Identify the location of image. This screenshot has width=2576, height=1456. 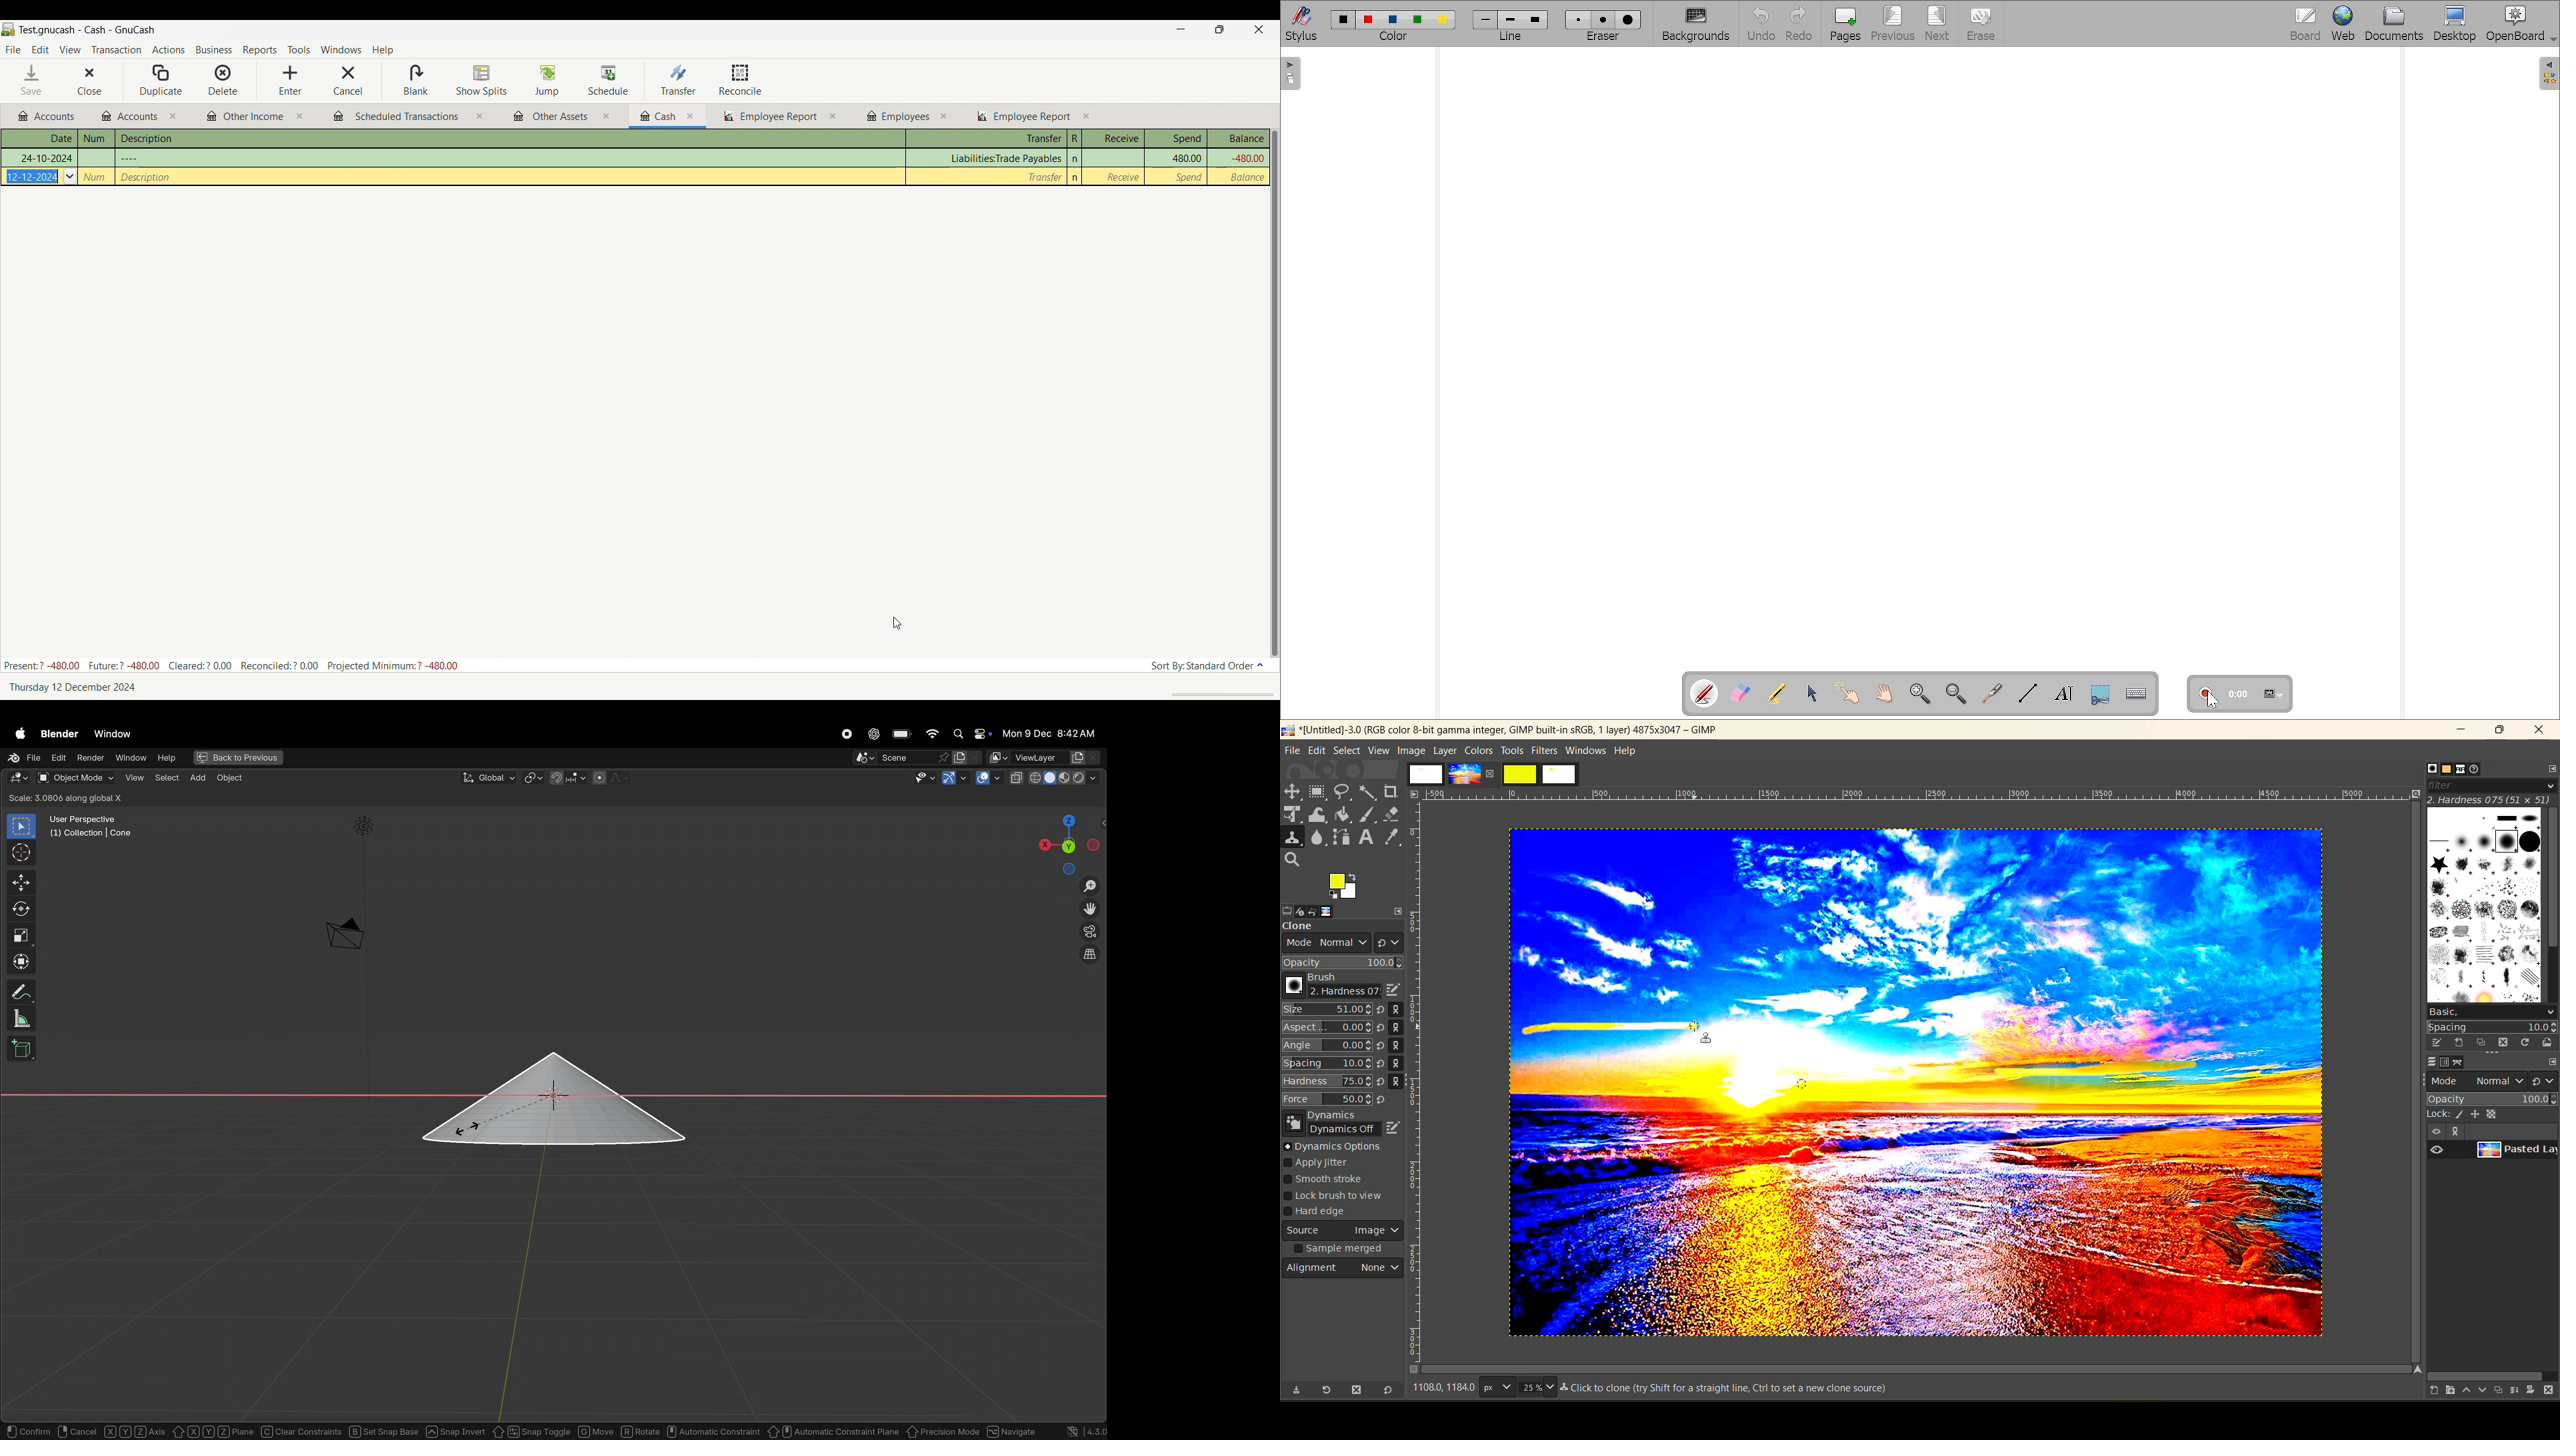
(1464, 774).